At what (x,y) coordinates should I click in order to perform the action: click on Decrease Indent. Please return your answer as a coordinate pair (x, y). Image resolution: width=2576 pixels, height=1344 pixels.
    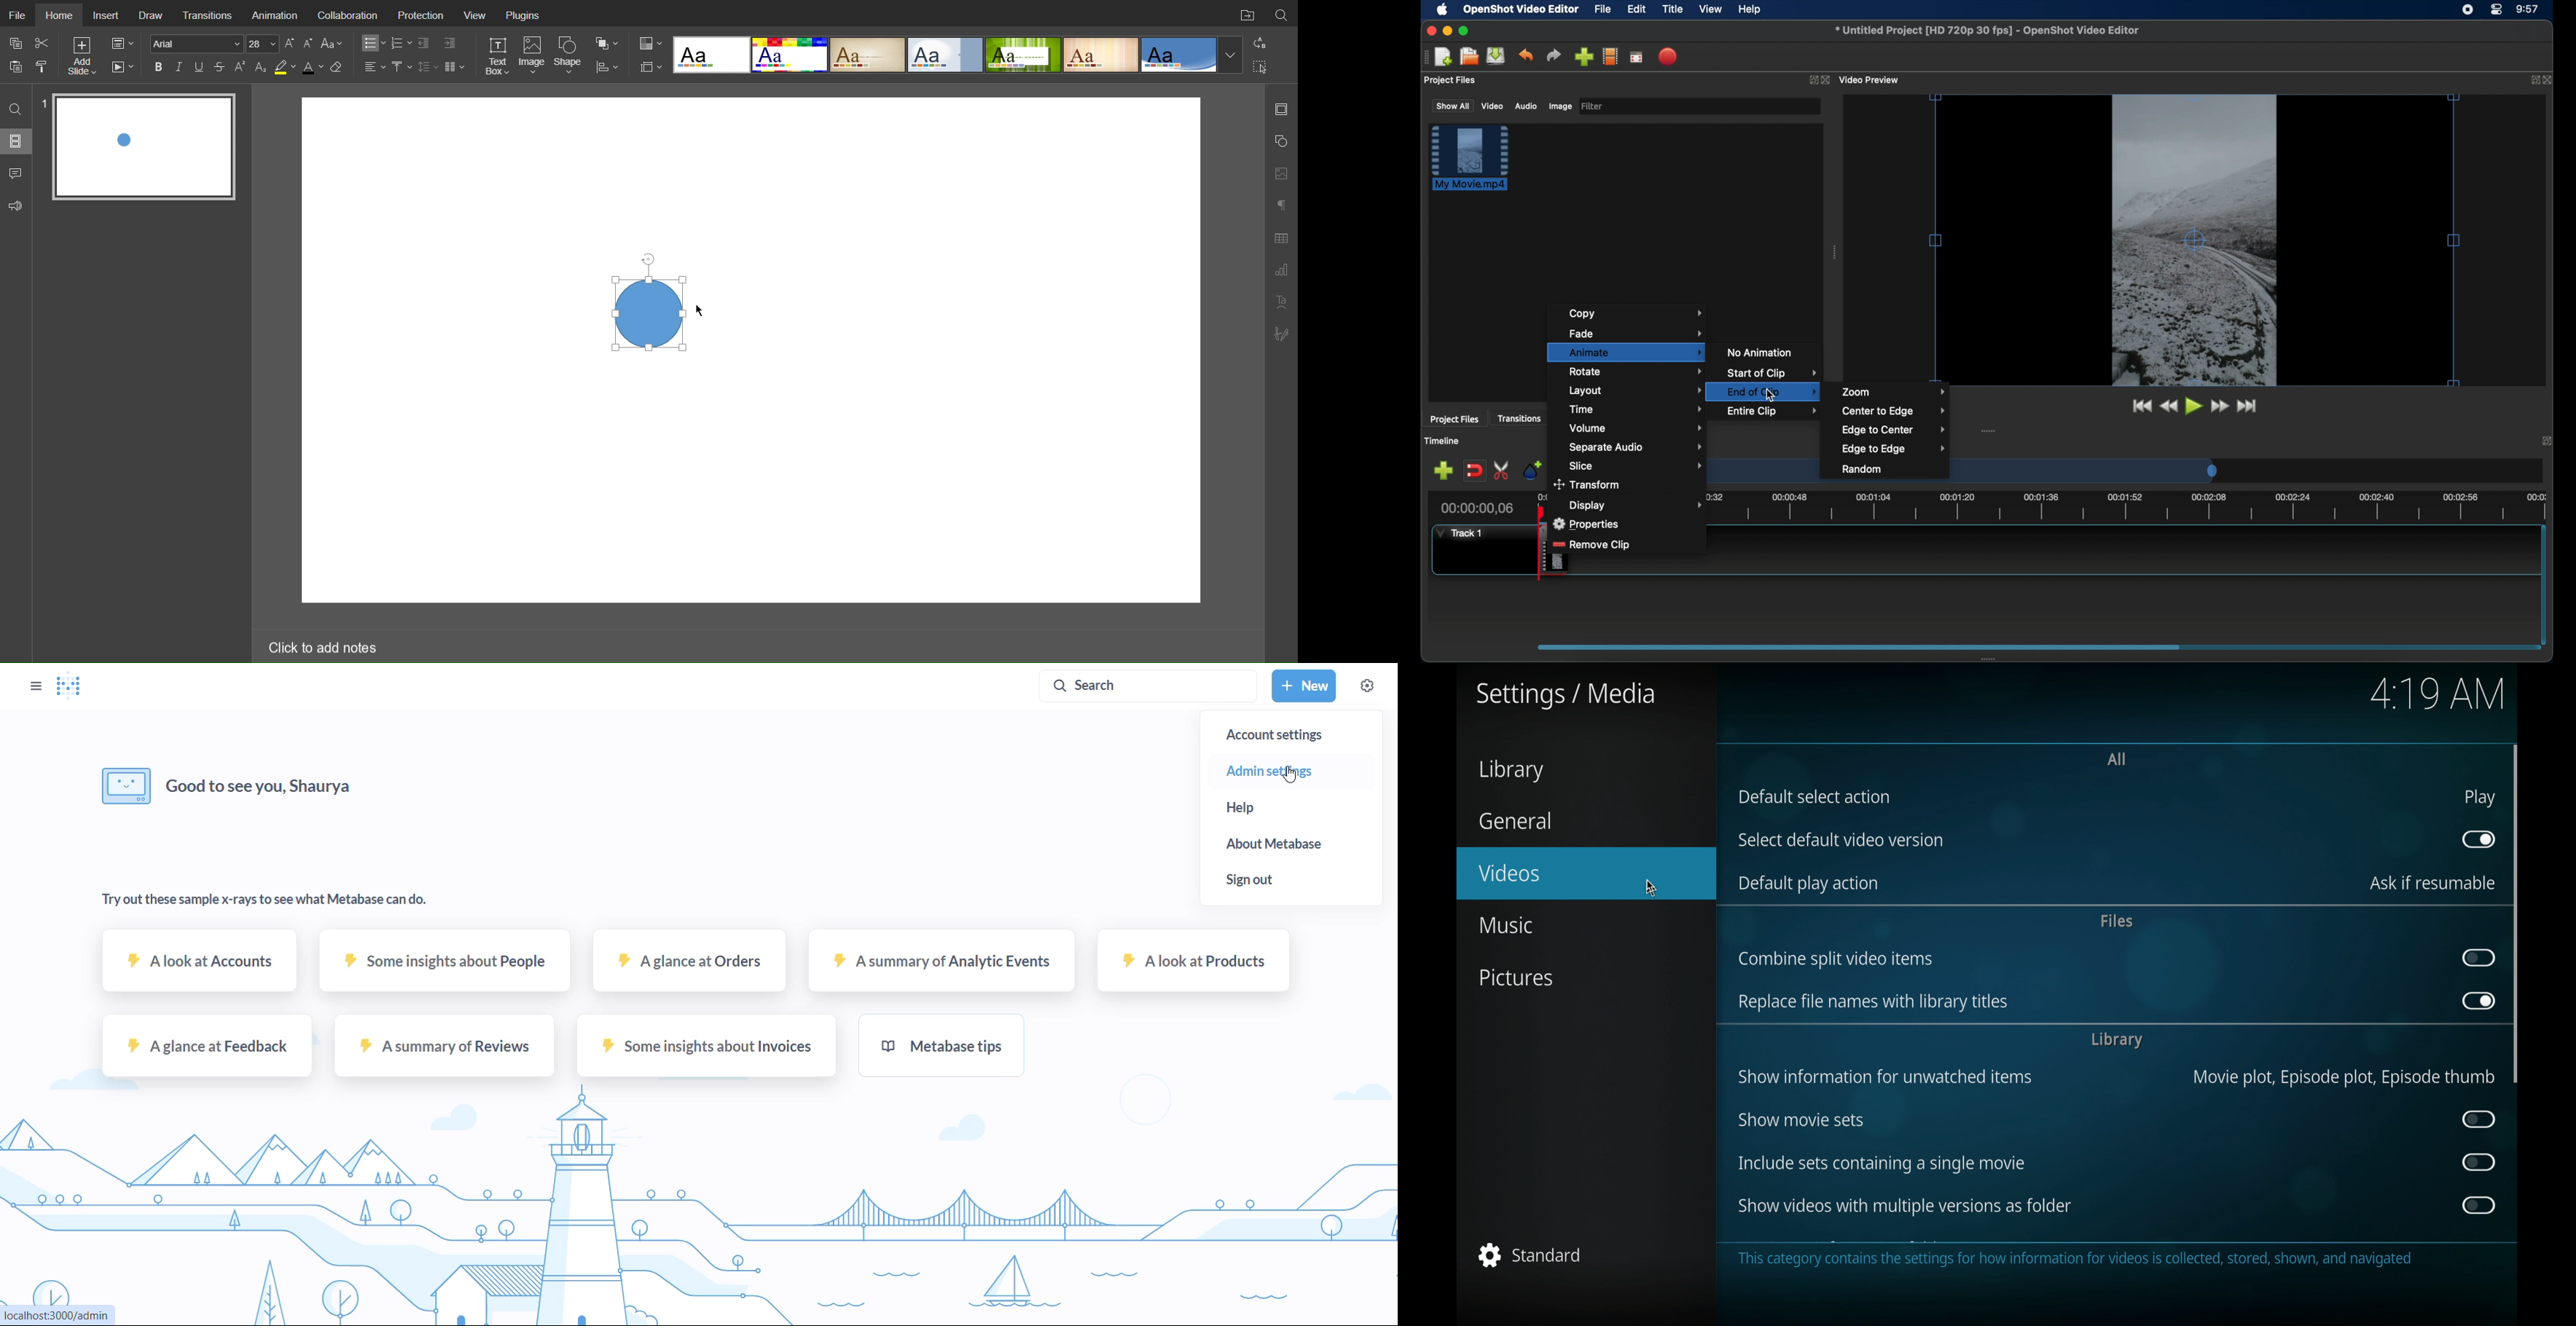
    Looking at the image, I should click on (425, 43).